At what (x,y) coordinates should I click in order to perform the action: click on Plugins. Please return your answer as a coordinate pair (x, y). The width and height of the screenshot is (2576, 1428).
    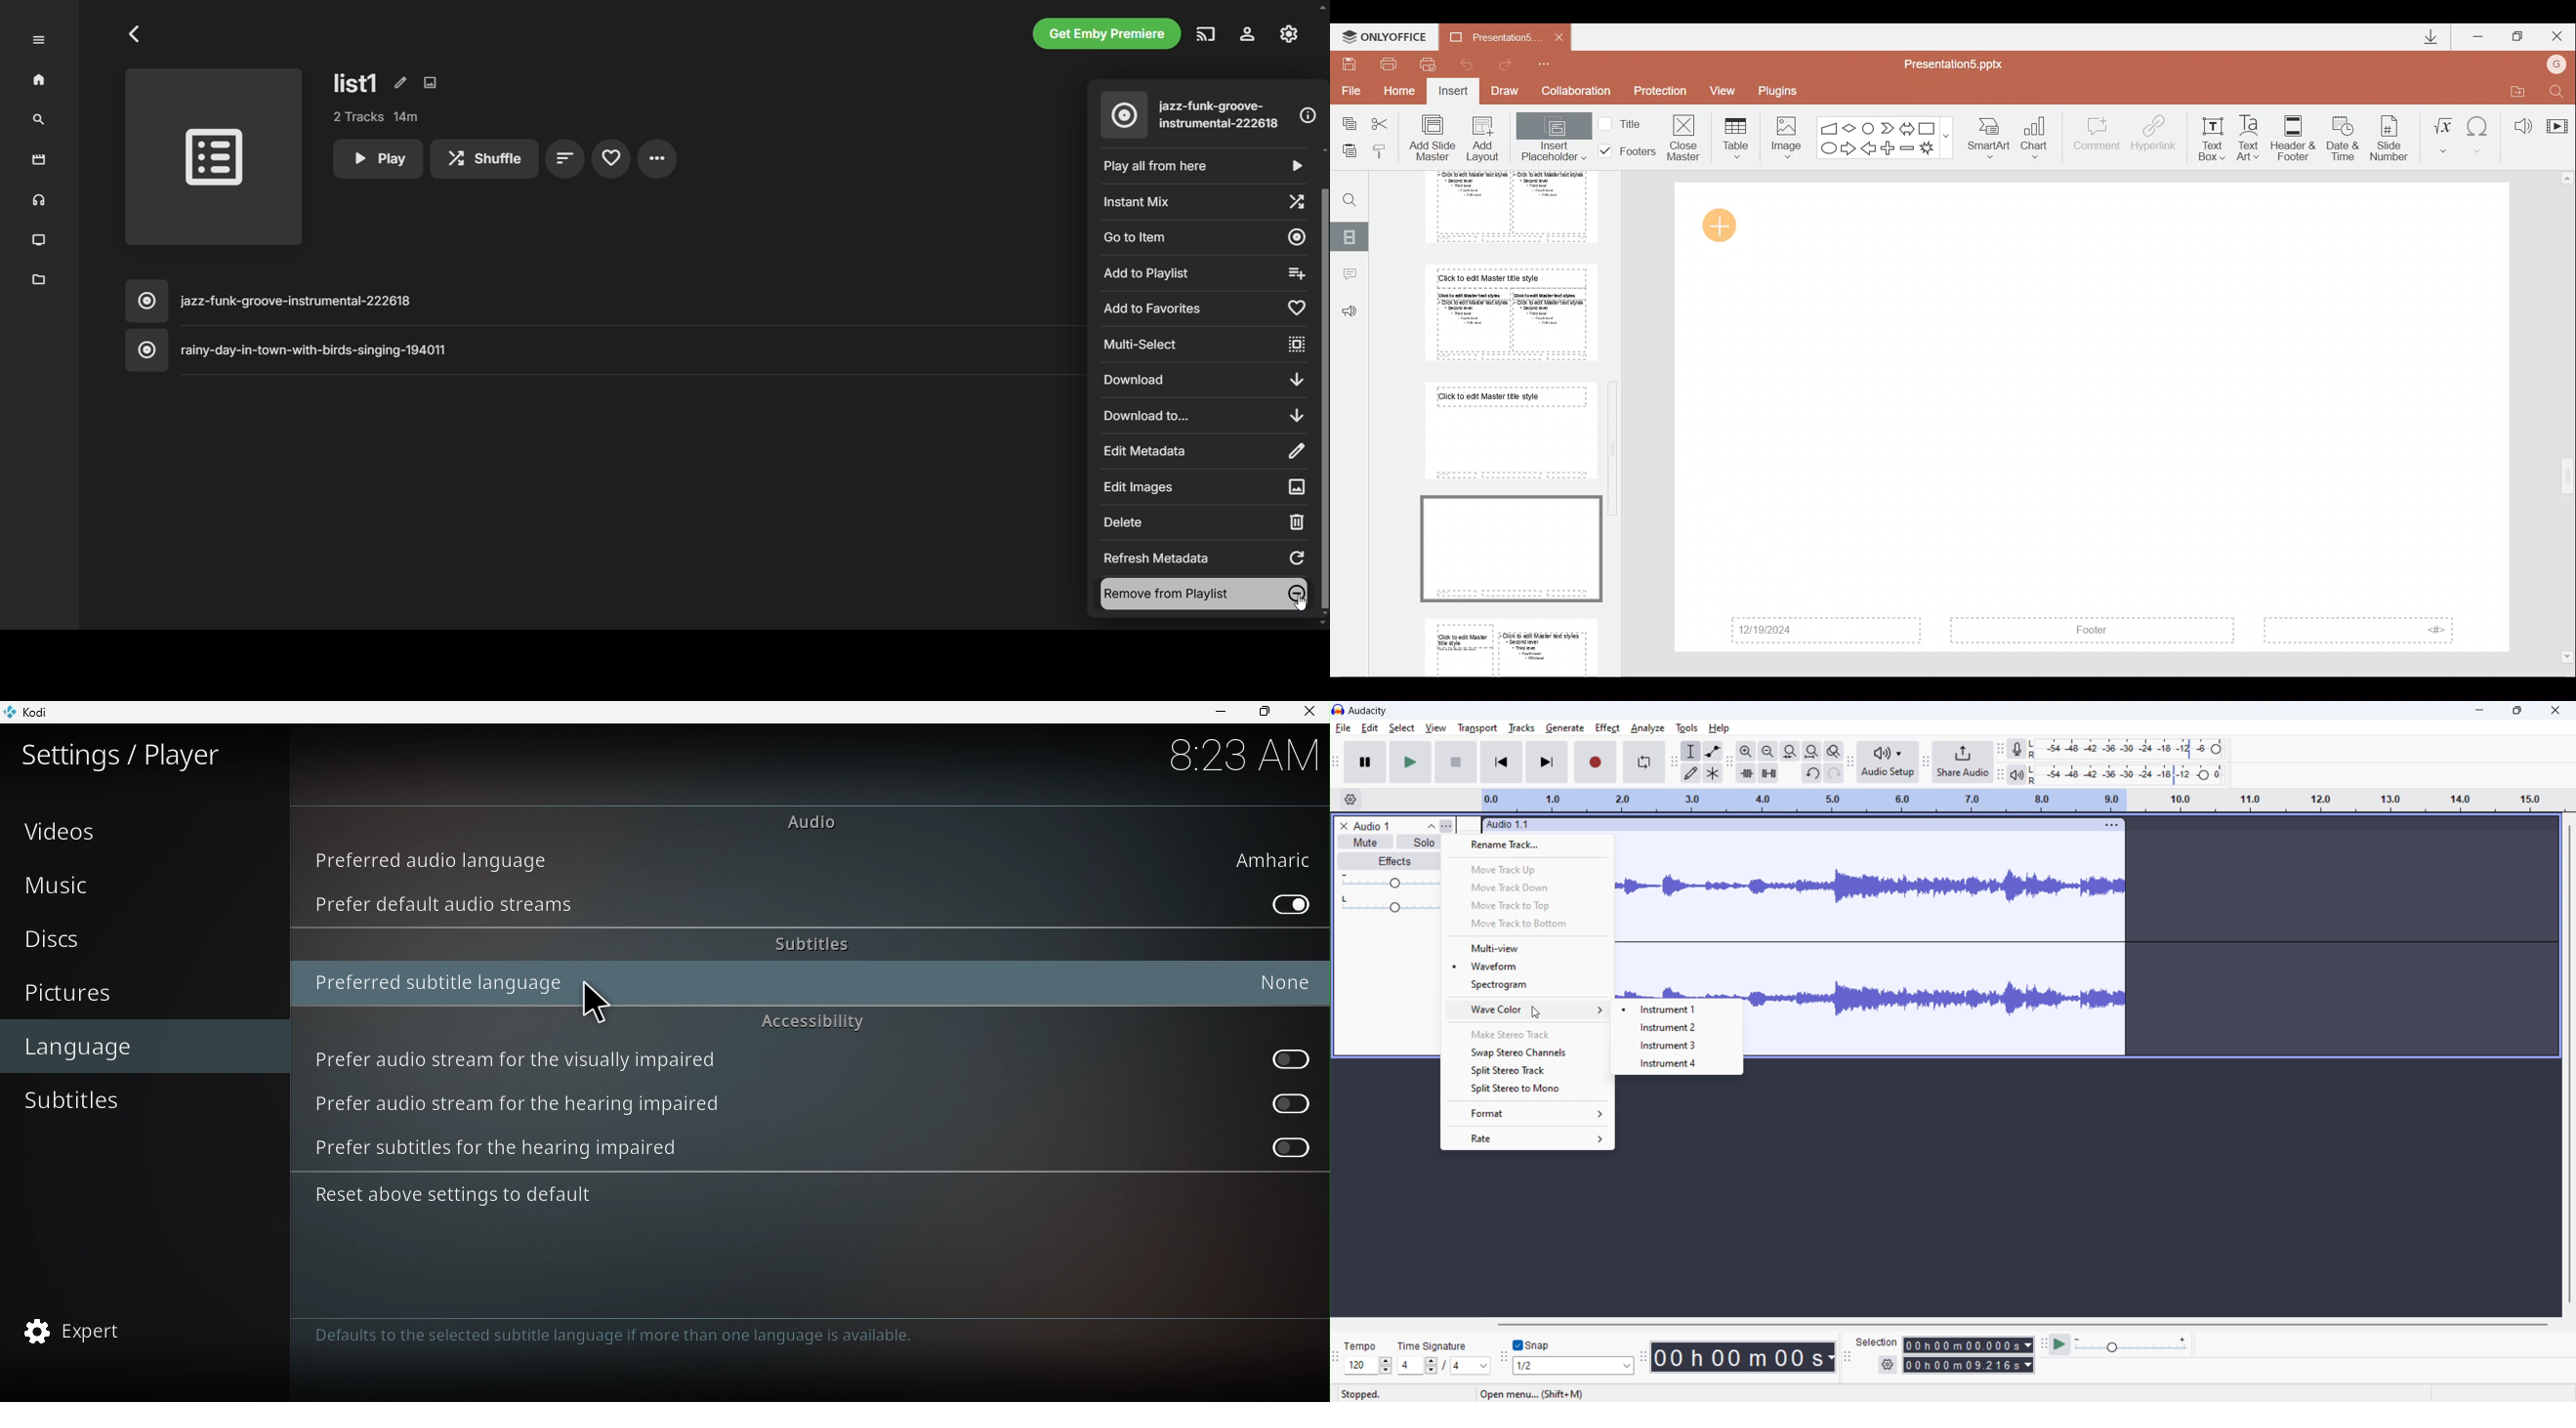
    Looking at the image, I should click on (1782, 89).